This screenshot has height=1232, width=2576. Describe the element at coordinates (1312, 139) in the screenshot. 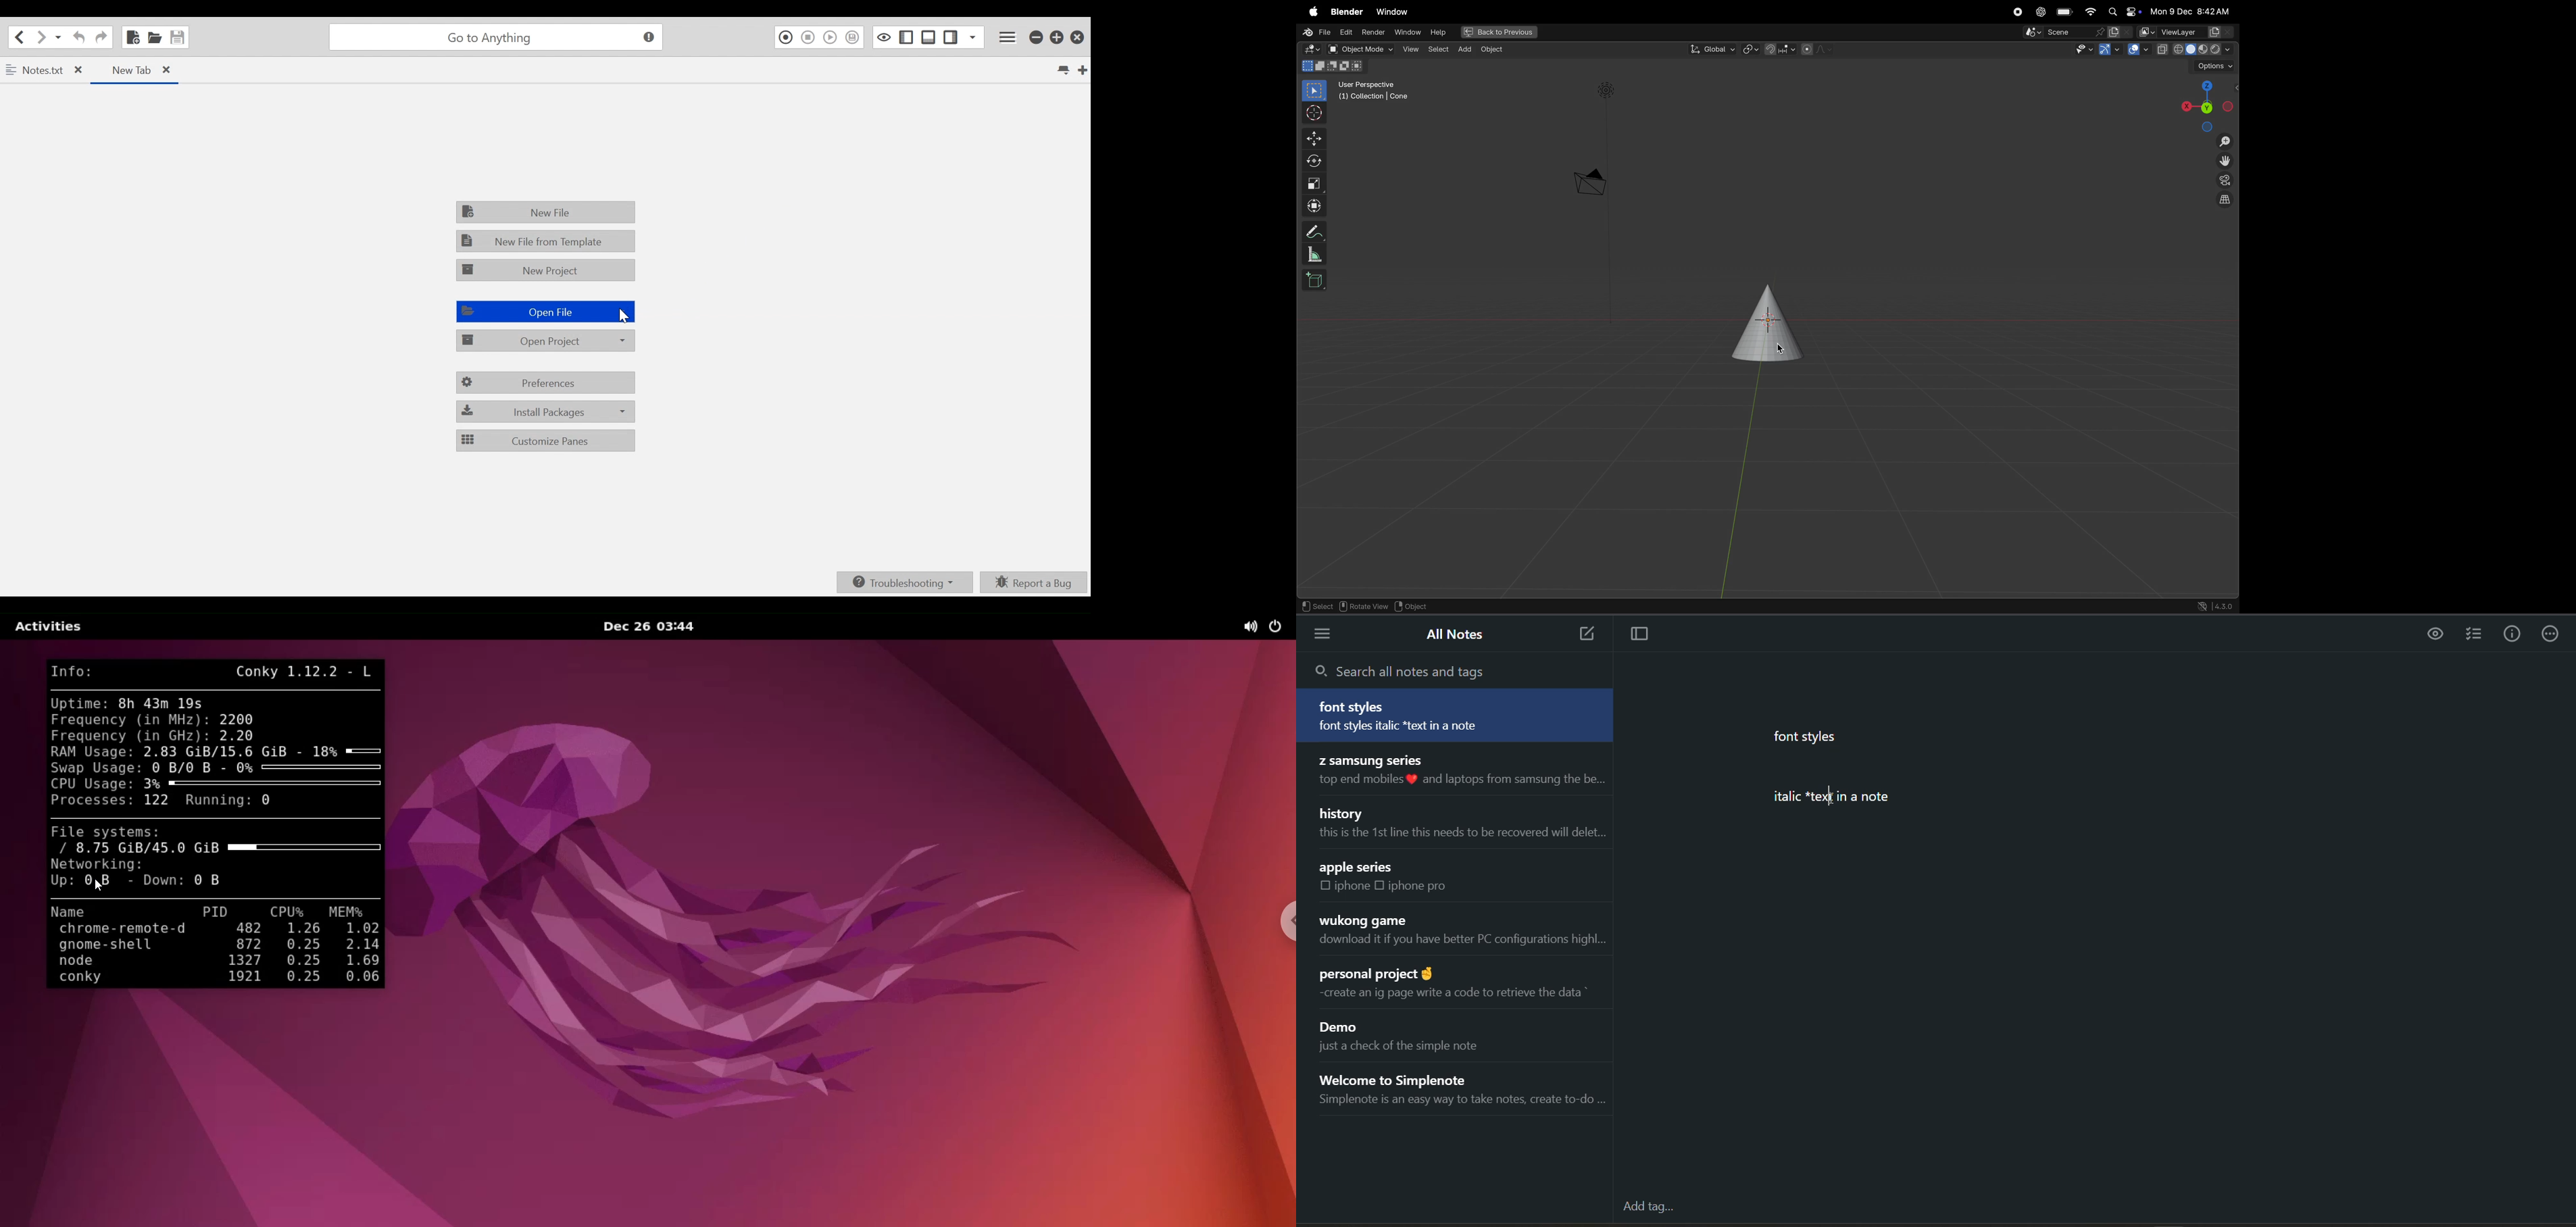

I see `move` at that location.